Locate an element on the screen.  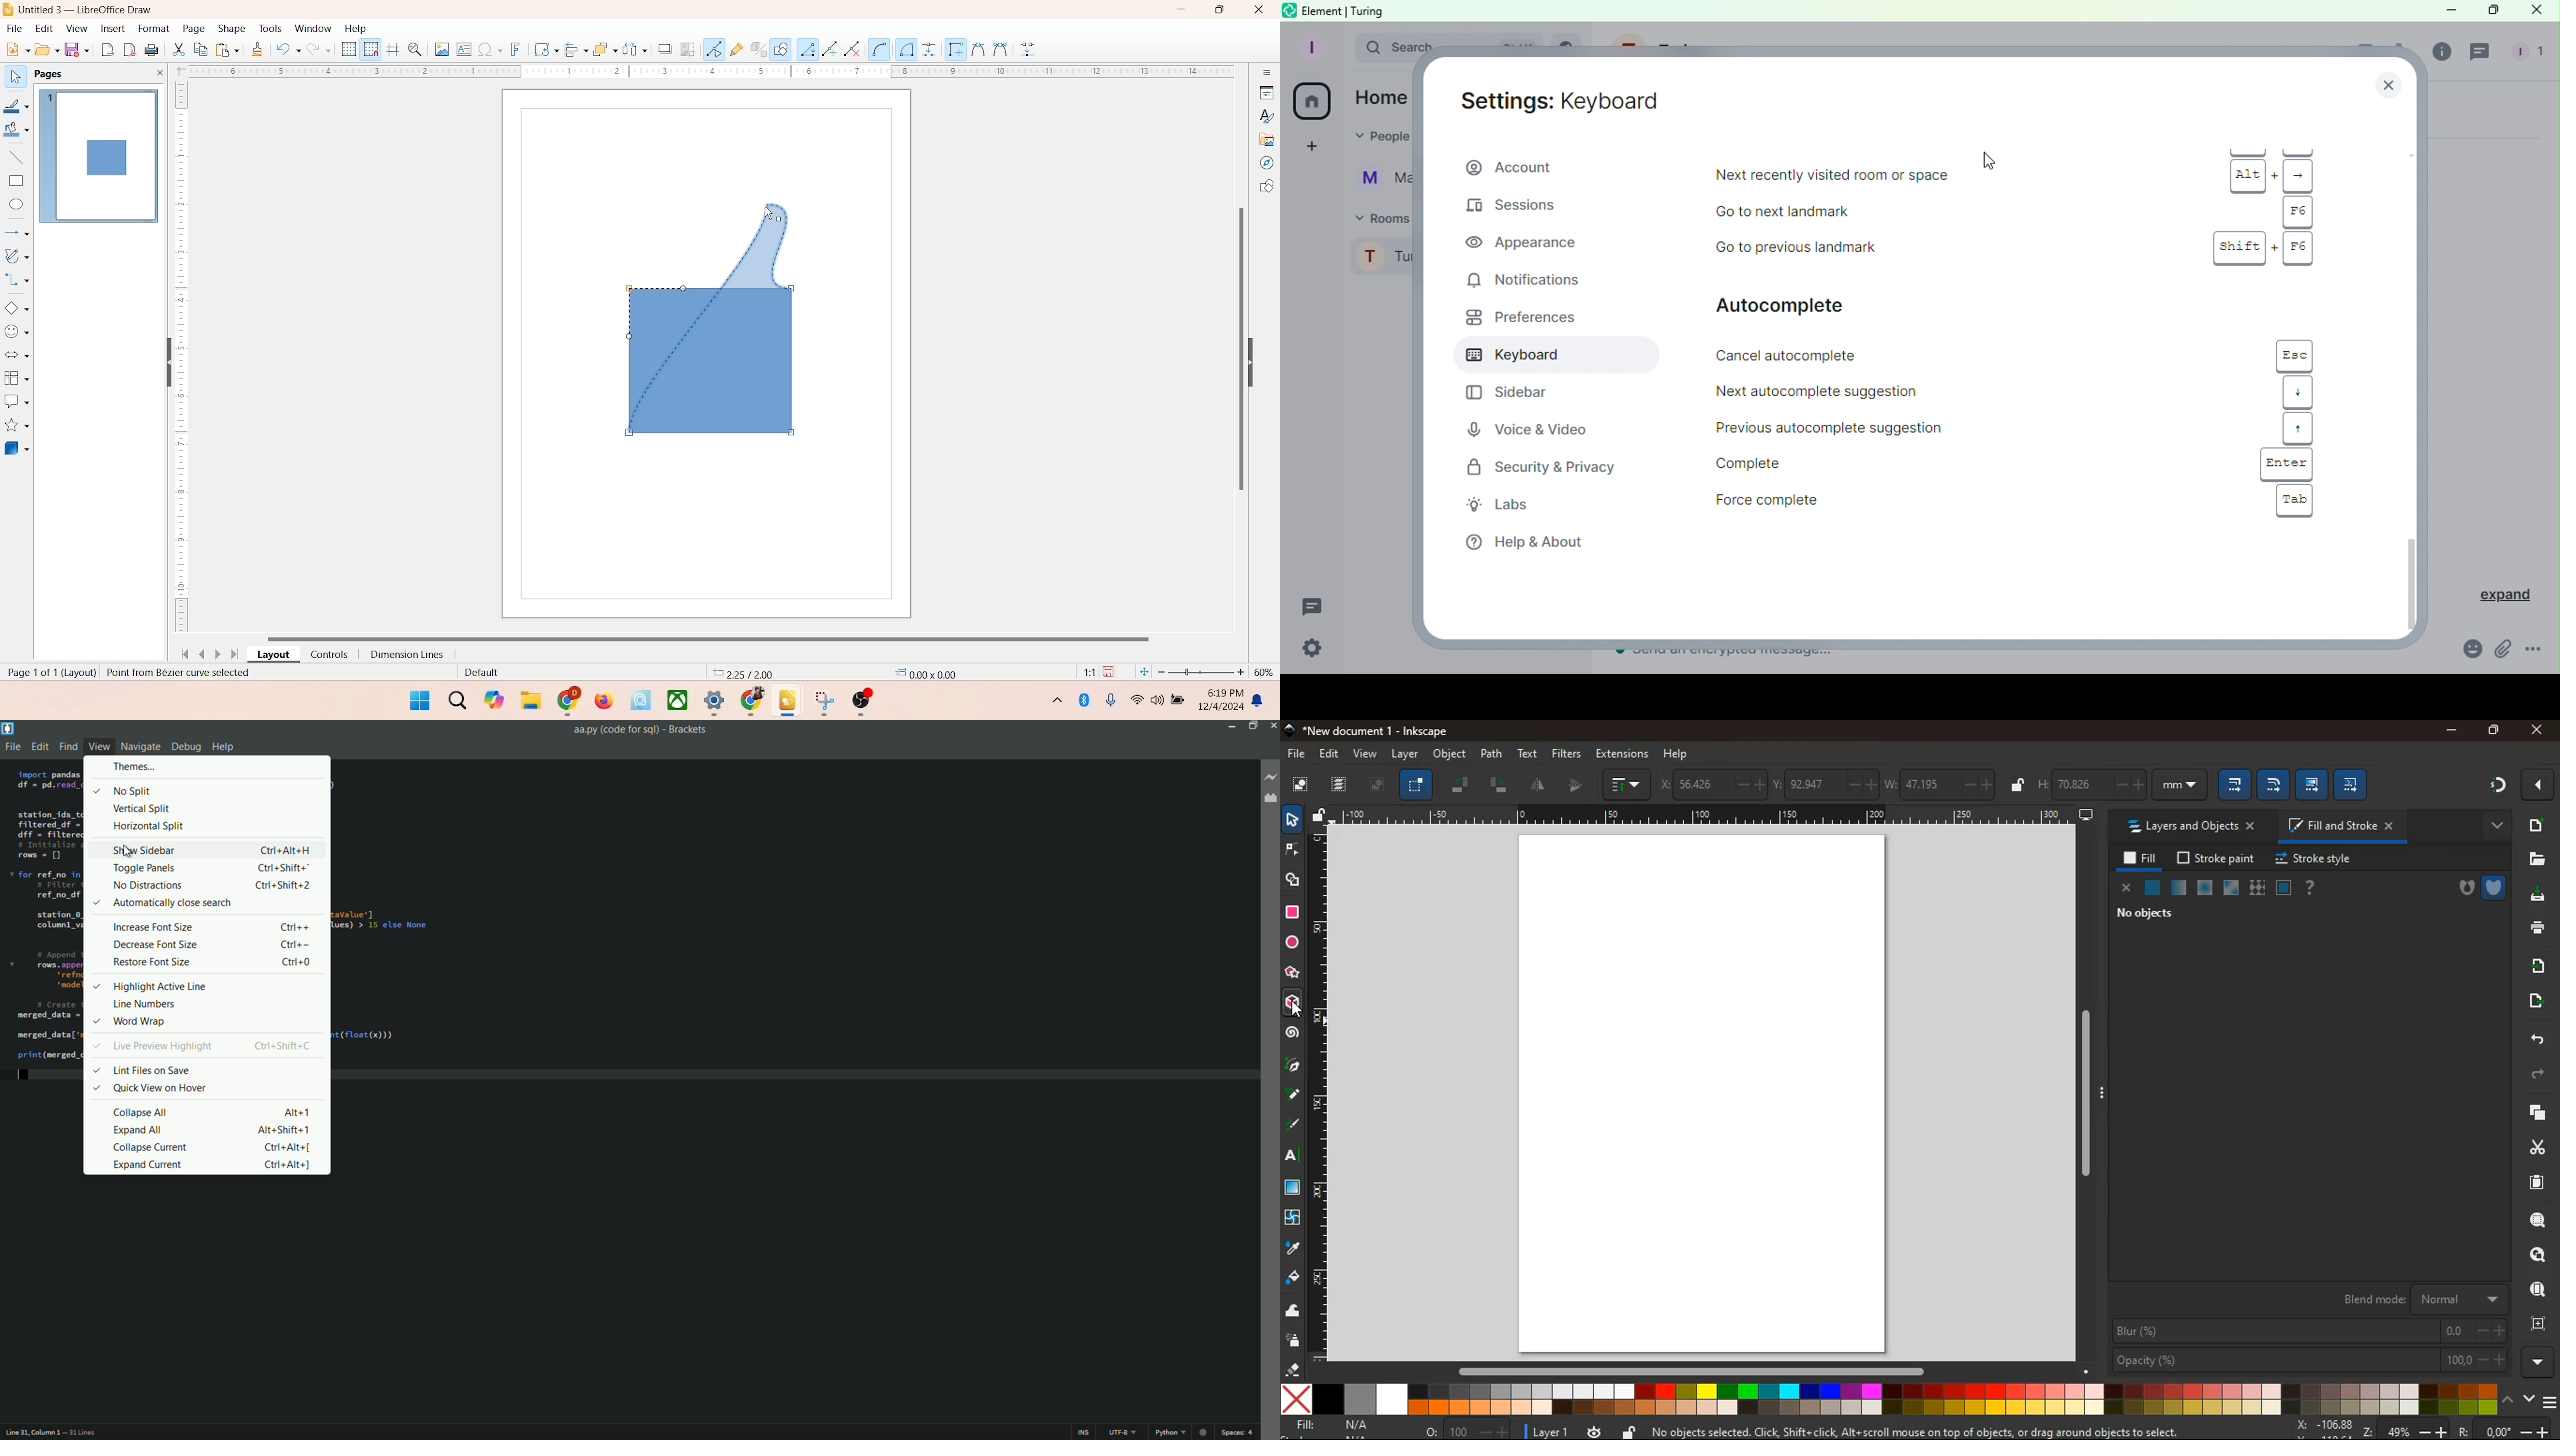
circle is located at coordinates (1291, 942).